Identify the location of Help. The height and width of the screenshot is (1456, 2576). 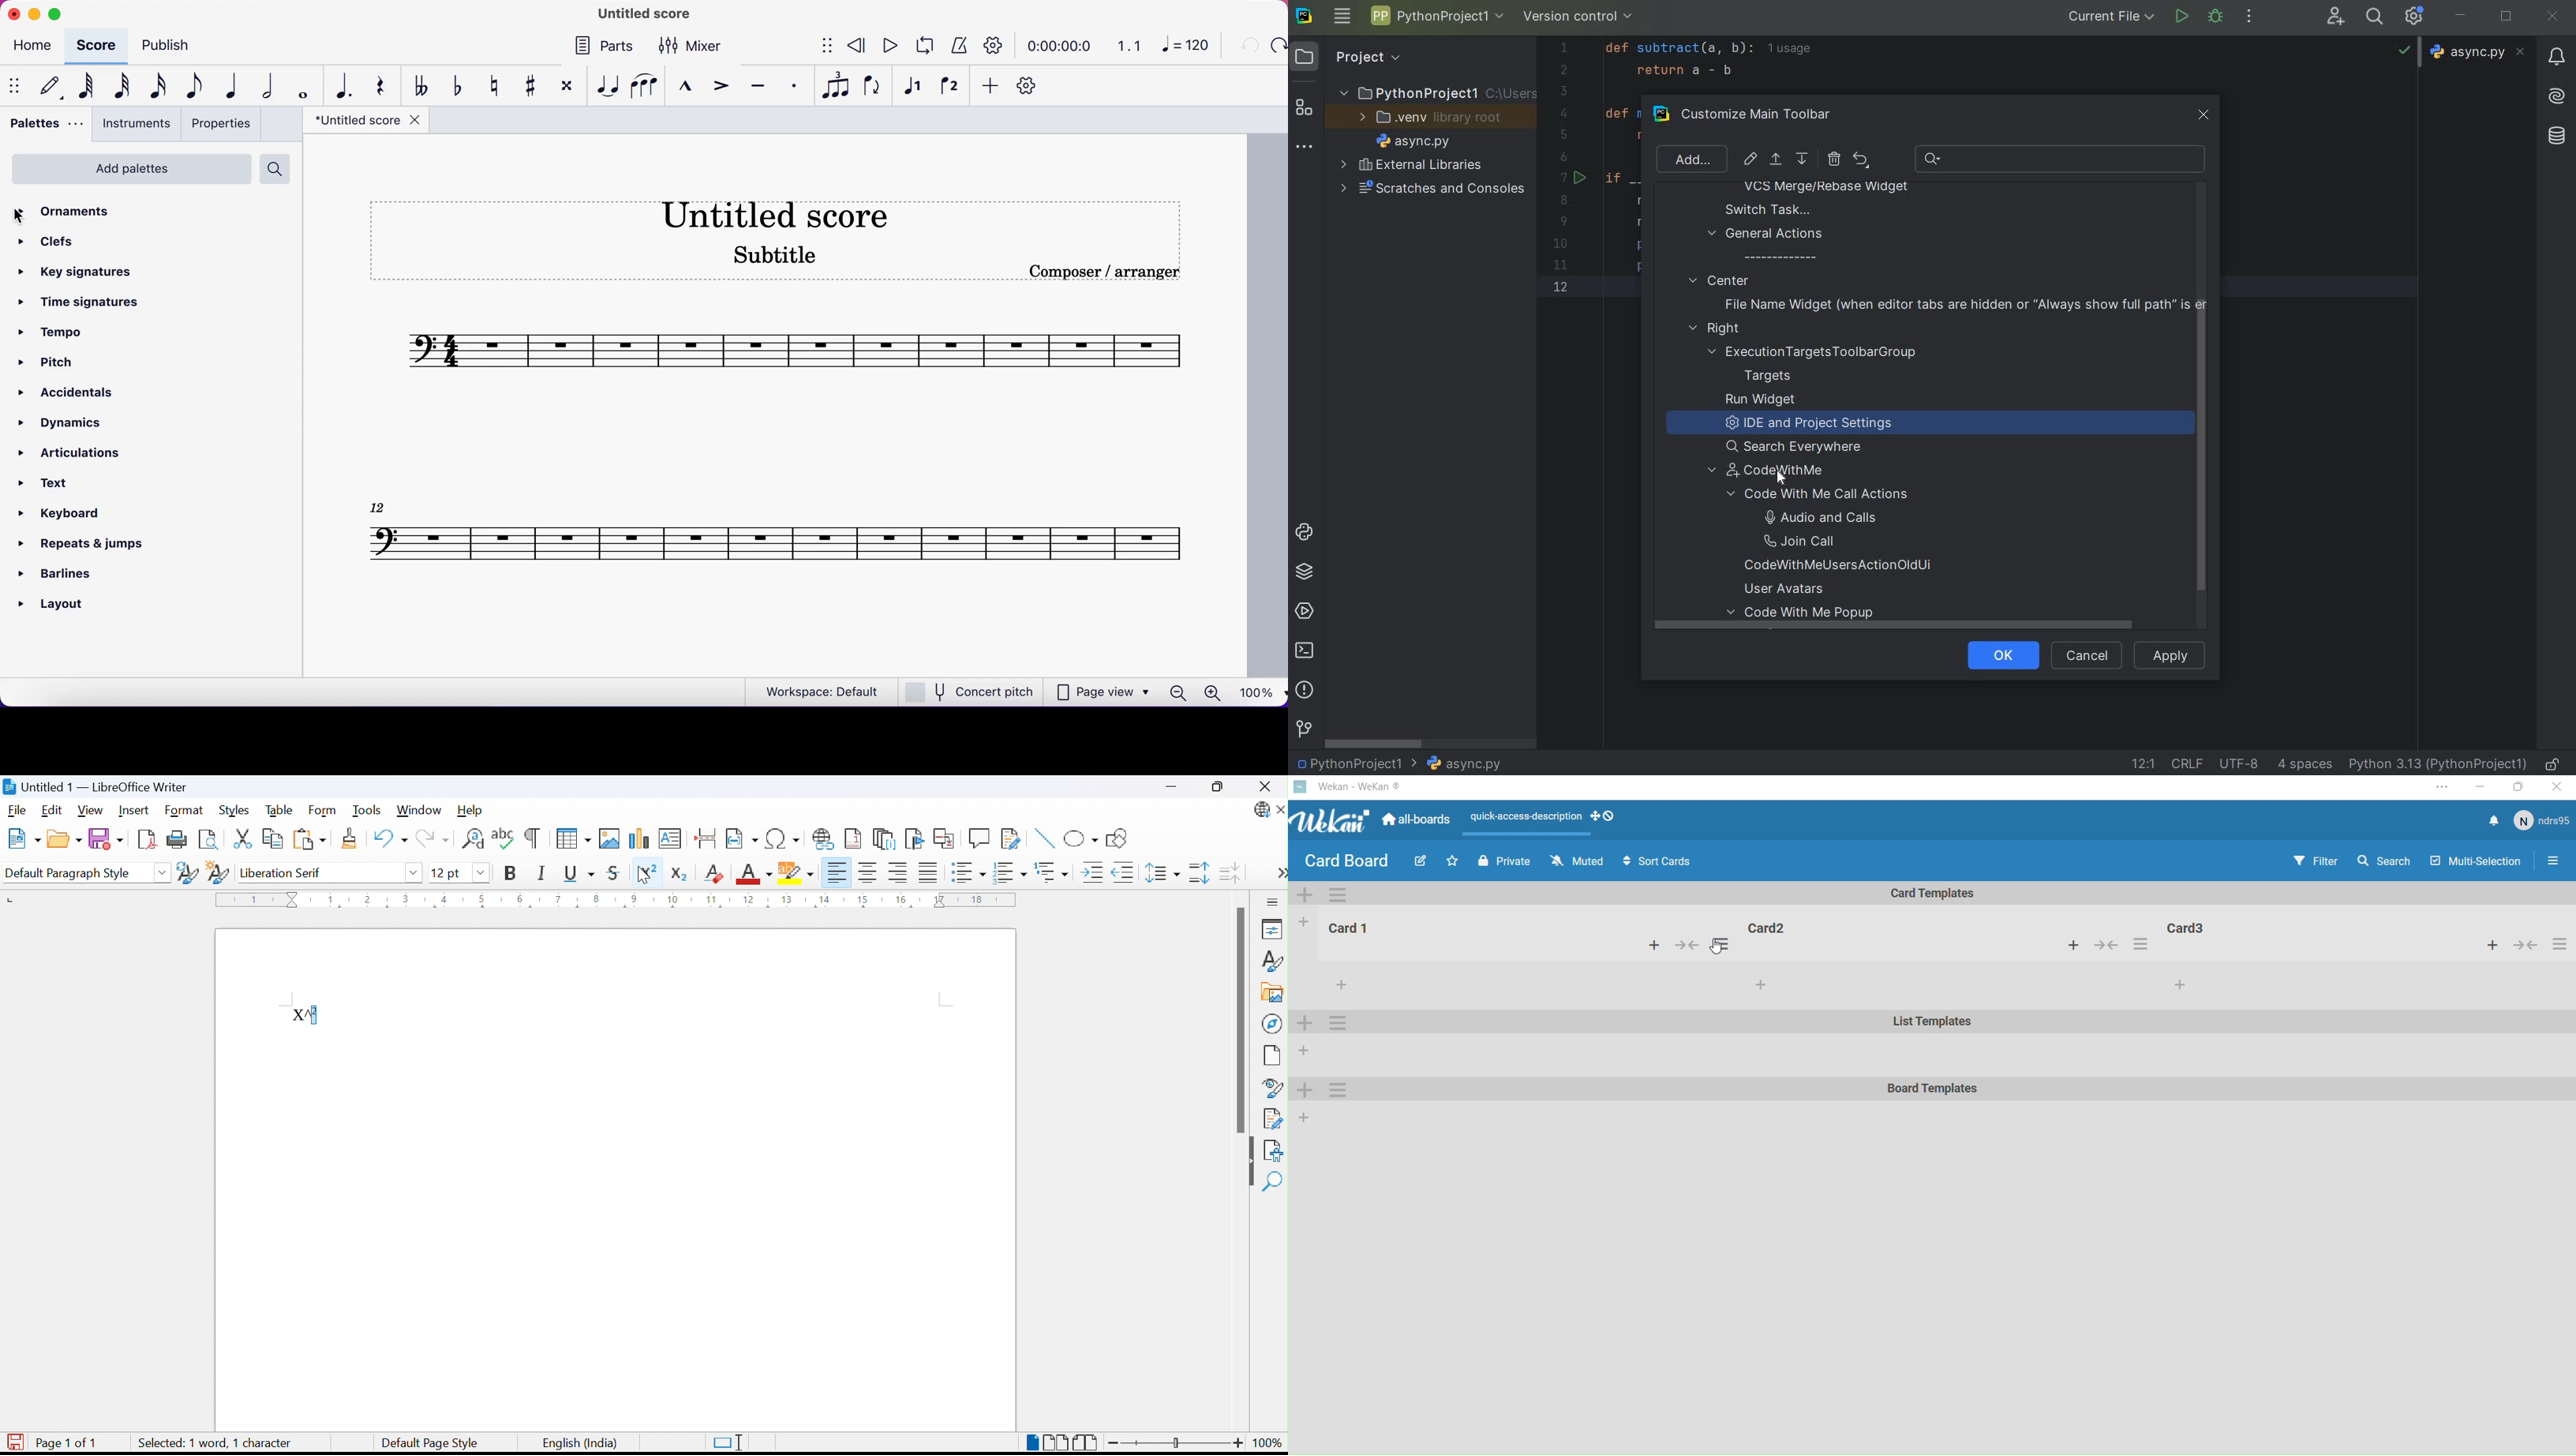
(472, 811).